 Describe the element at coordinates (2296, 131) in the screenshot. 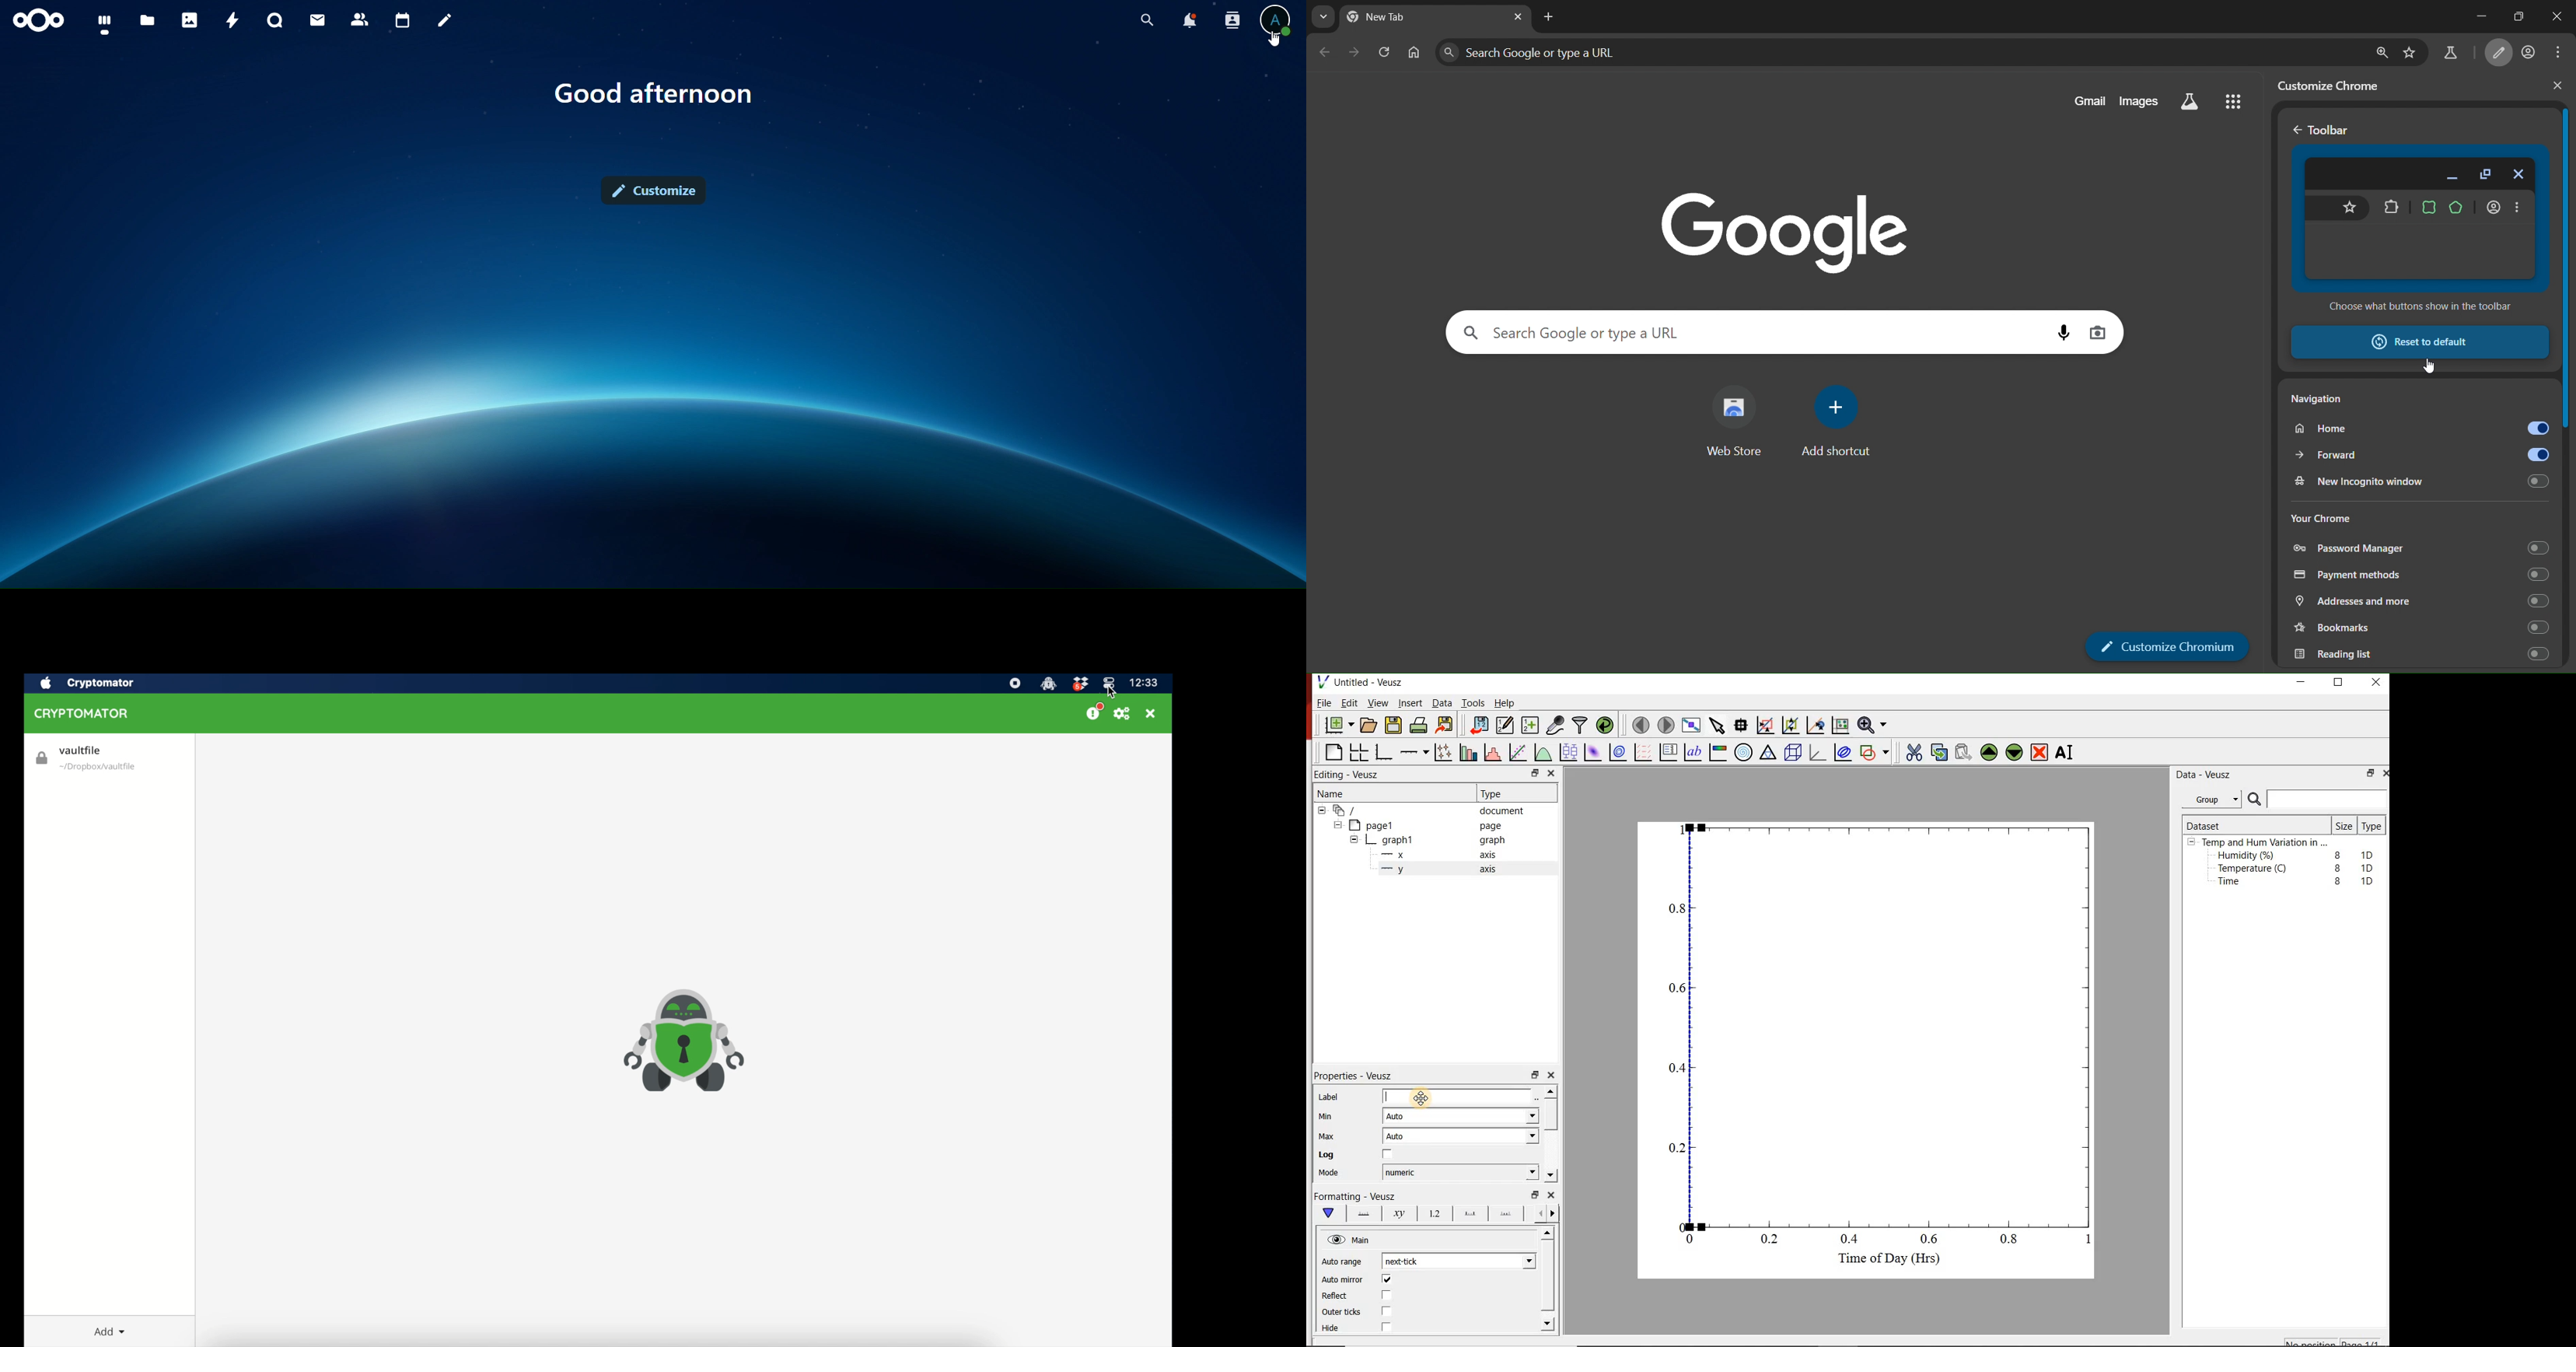

I see `go back` at that location.